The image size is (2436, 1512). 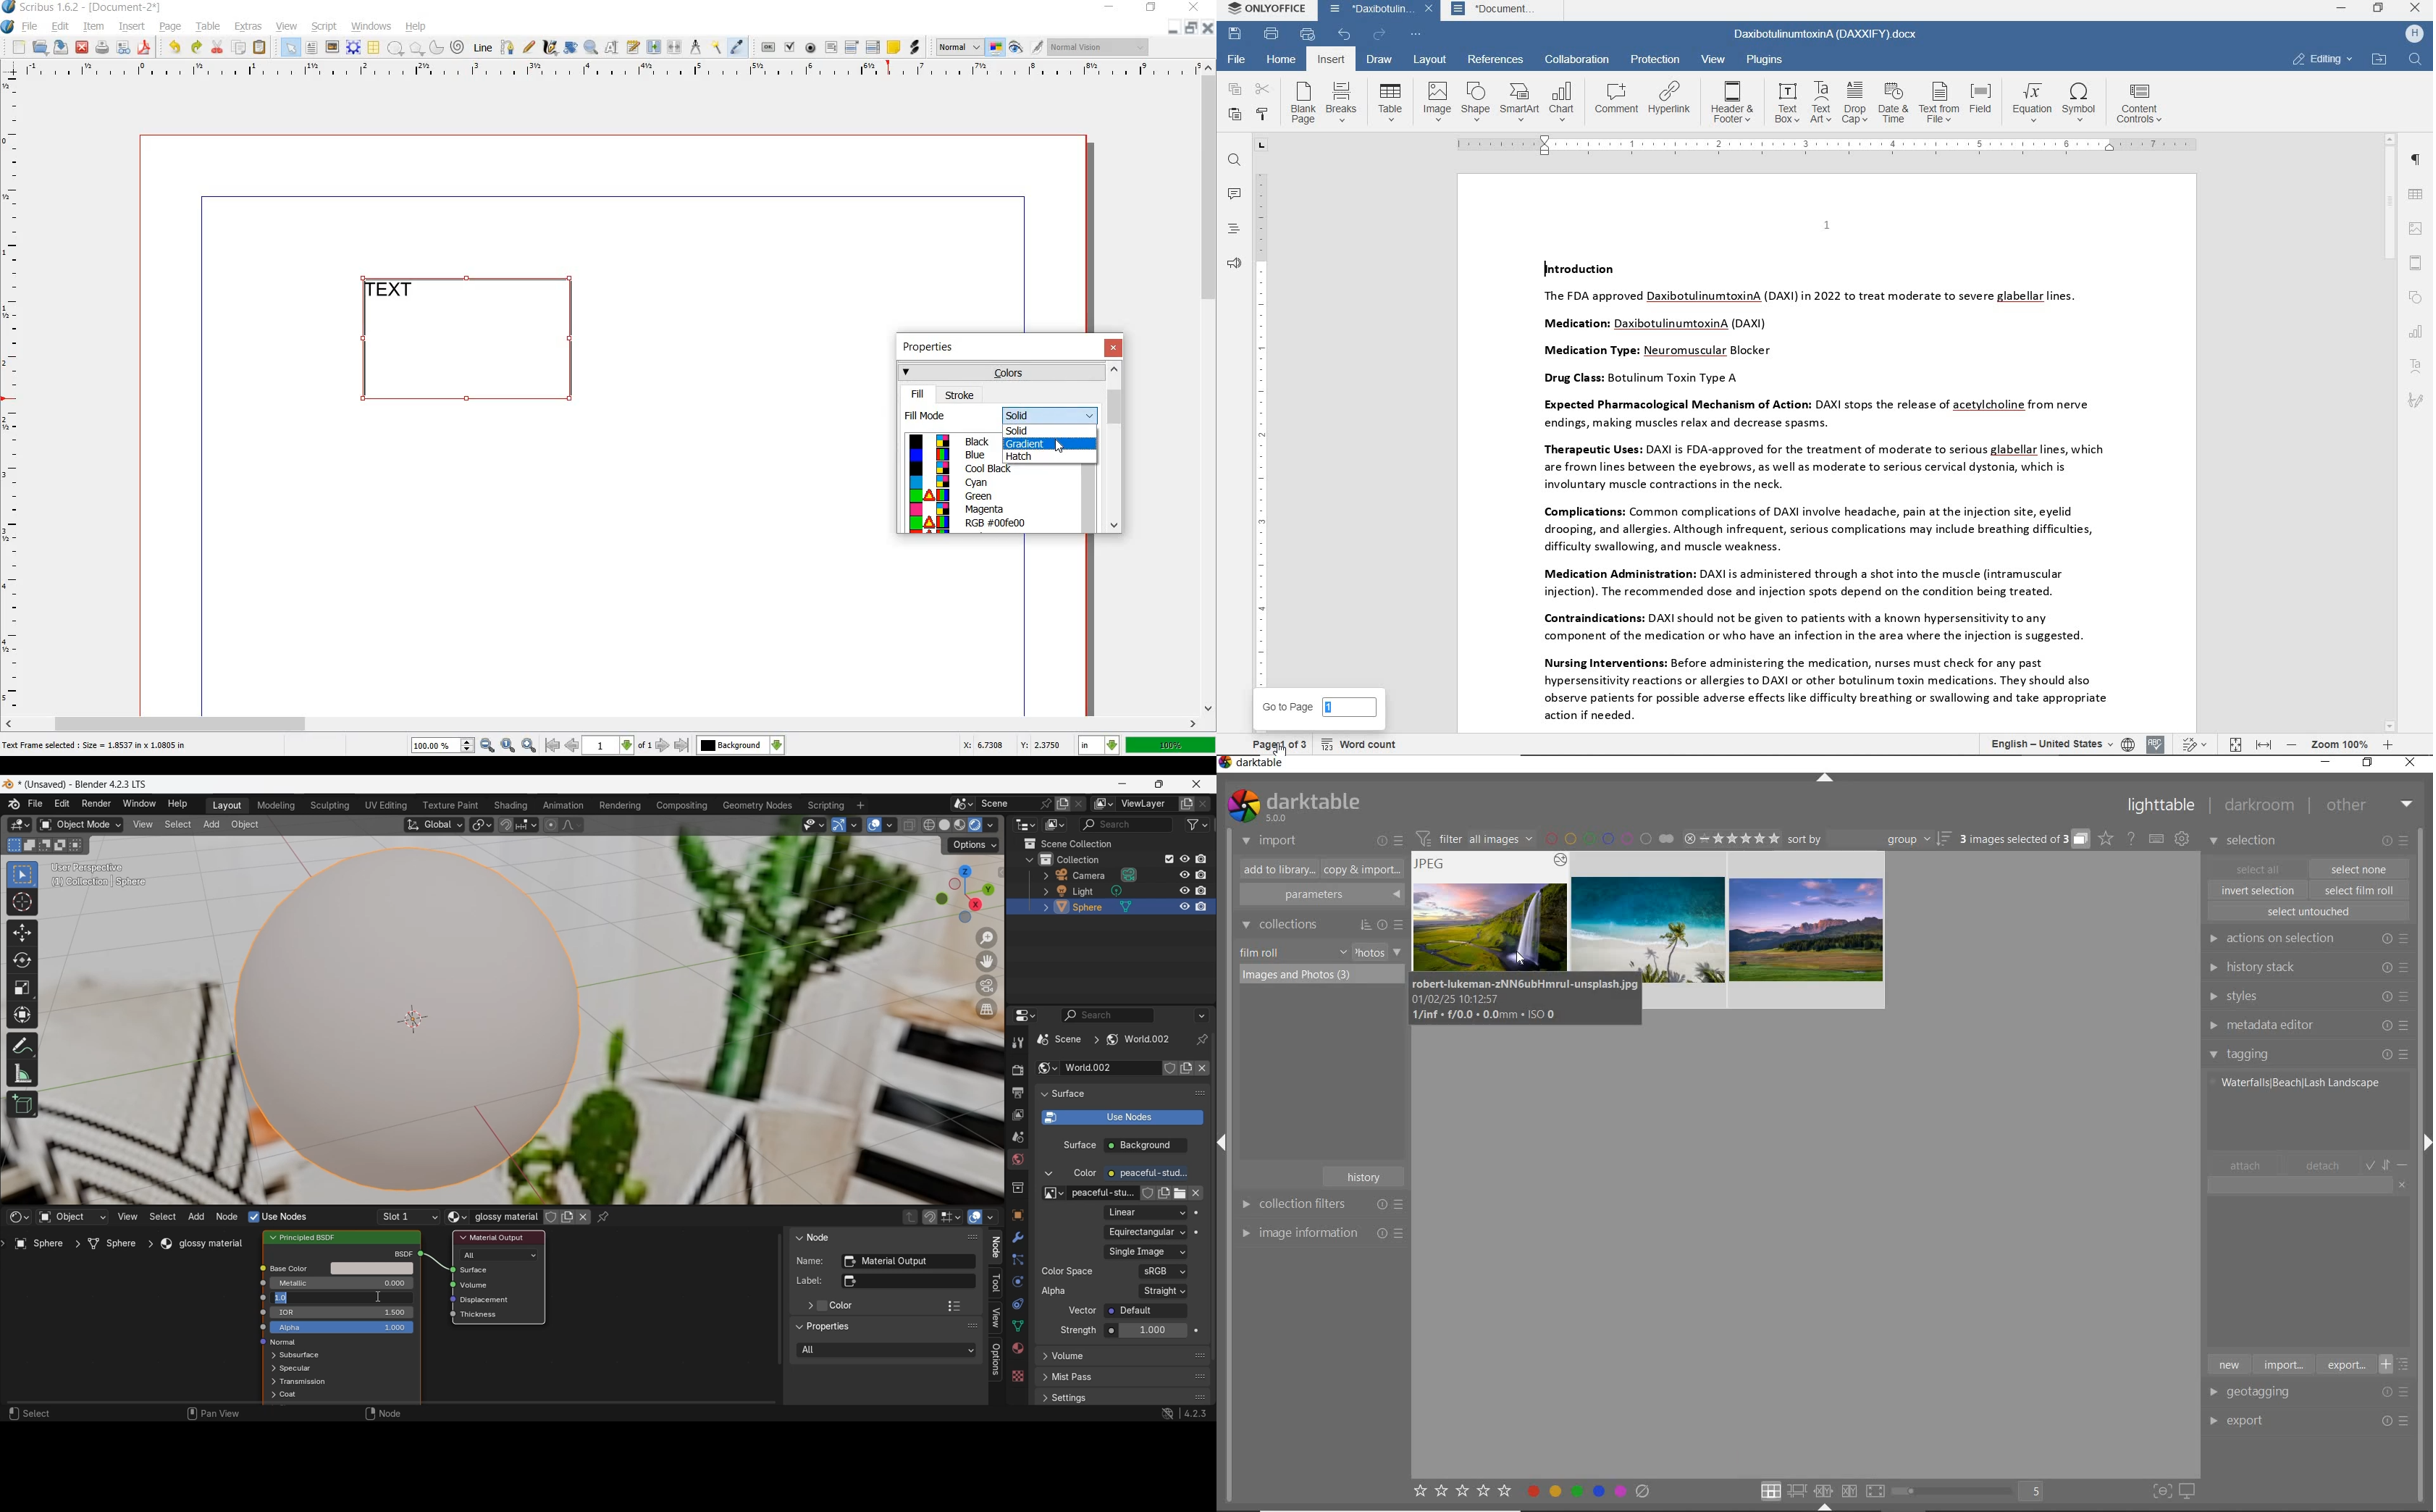 What do you see at coordinates (1088, 485) in the screenshot?
I see `scrollbar` at bounding box center [1088, 485].